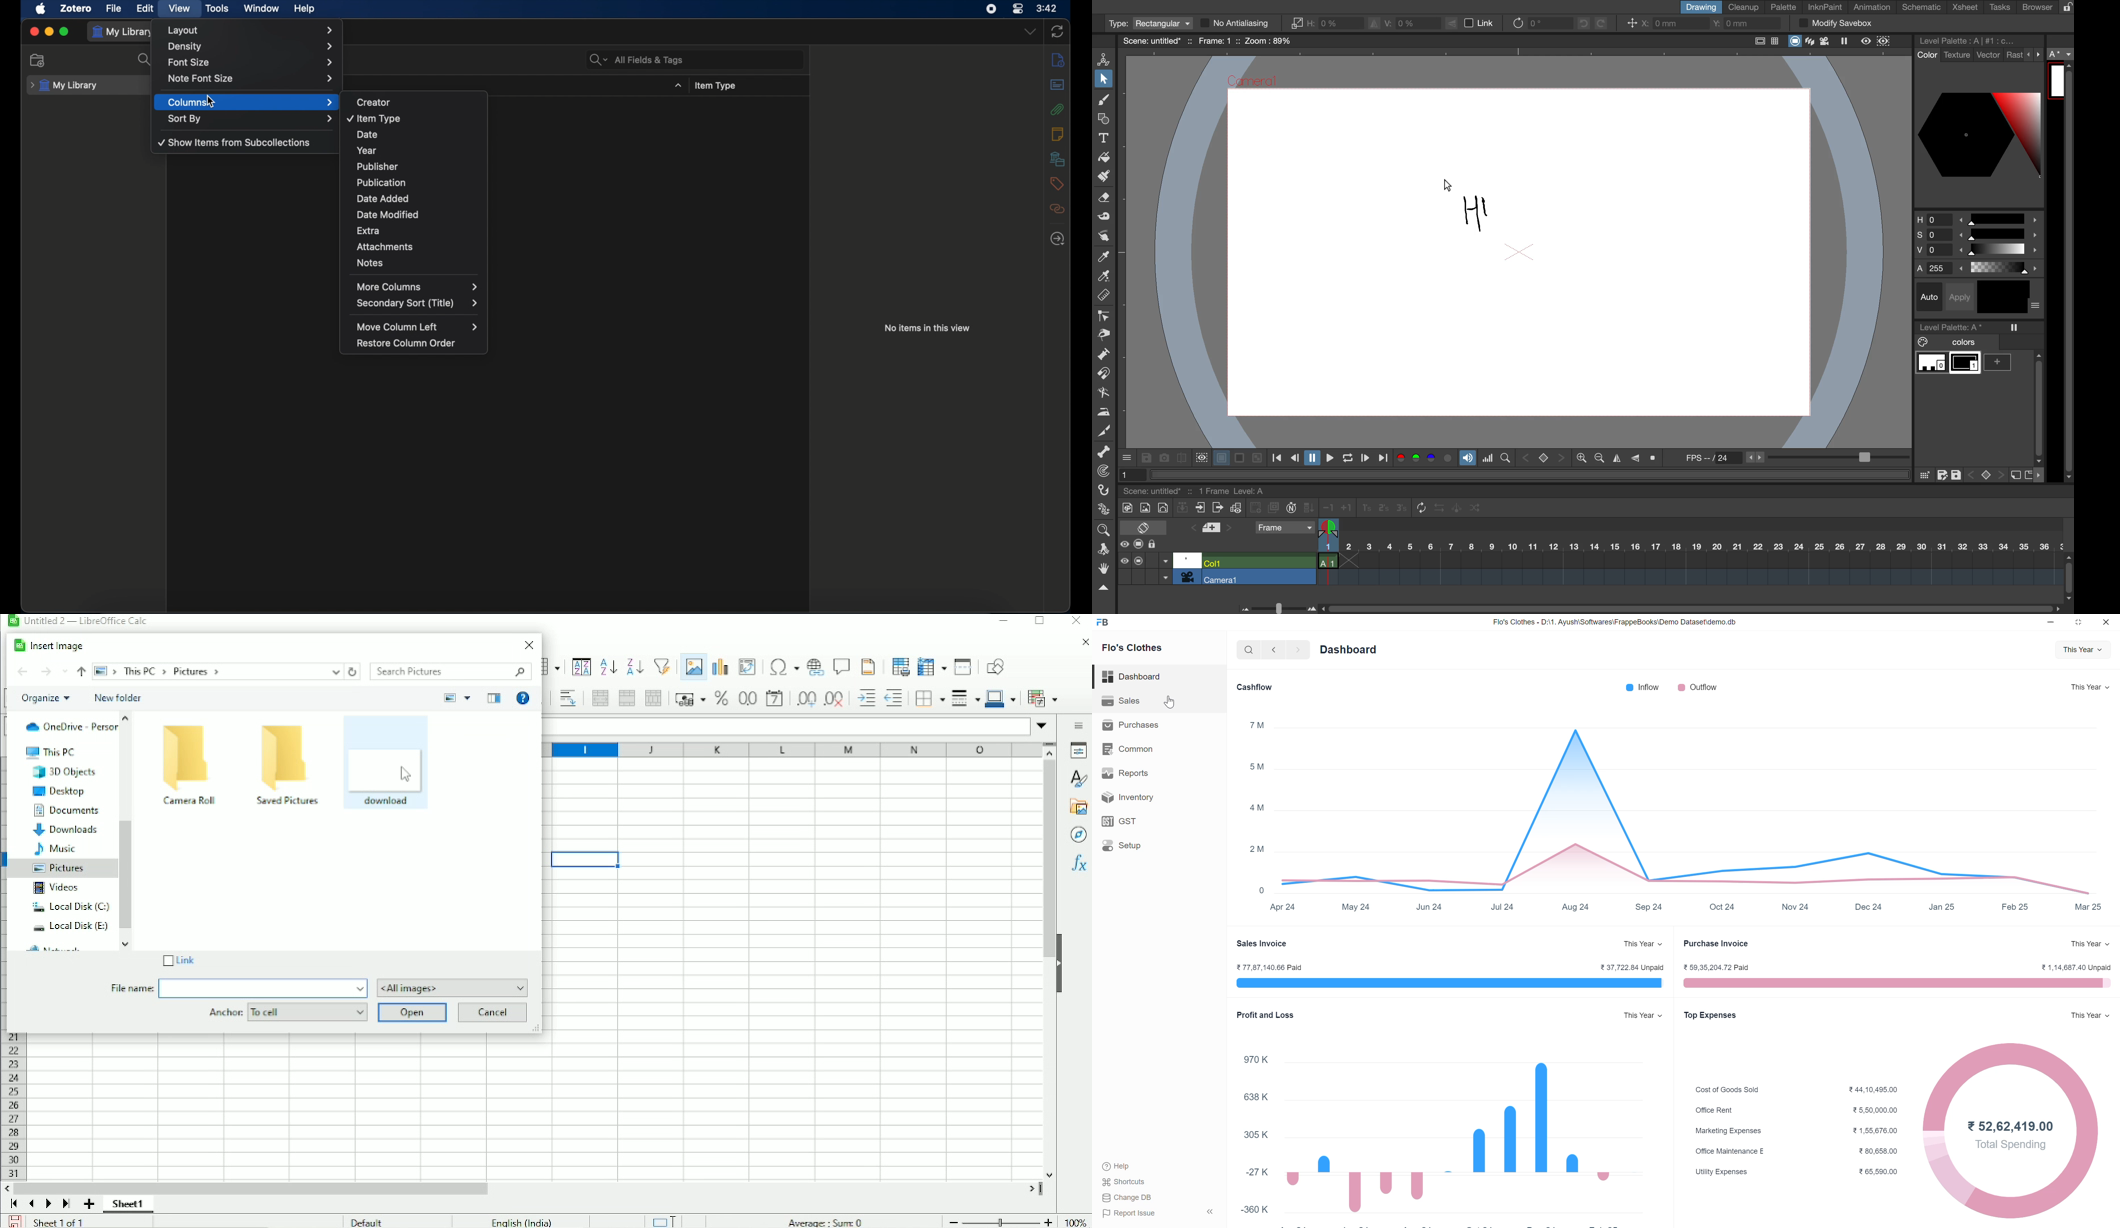  I want to click on info, so click(1058, 60).